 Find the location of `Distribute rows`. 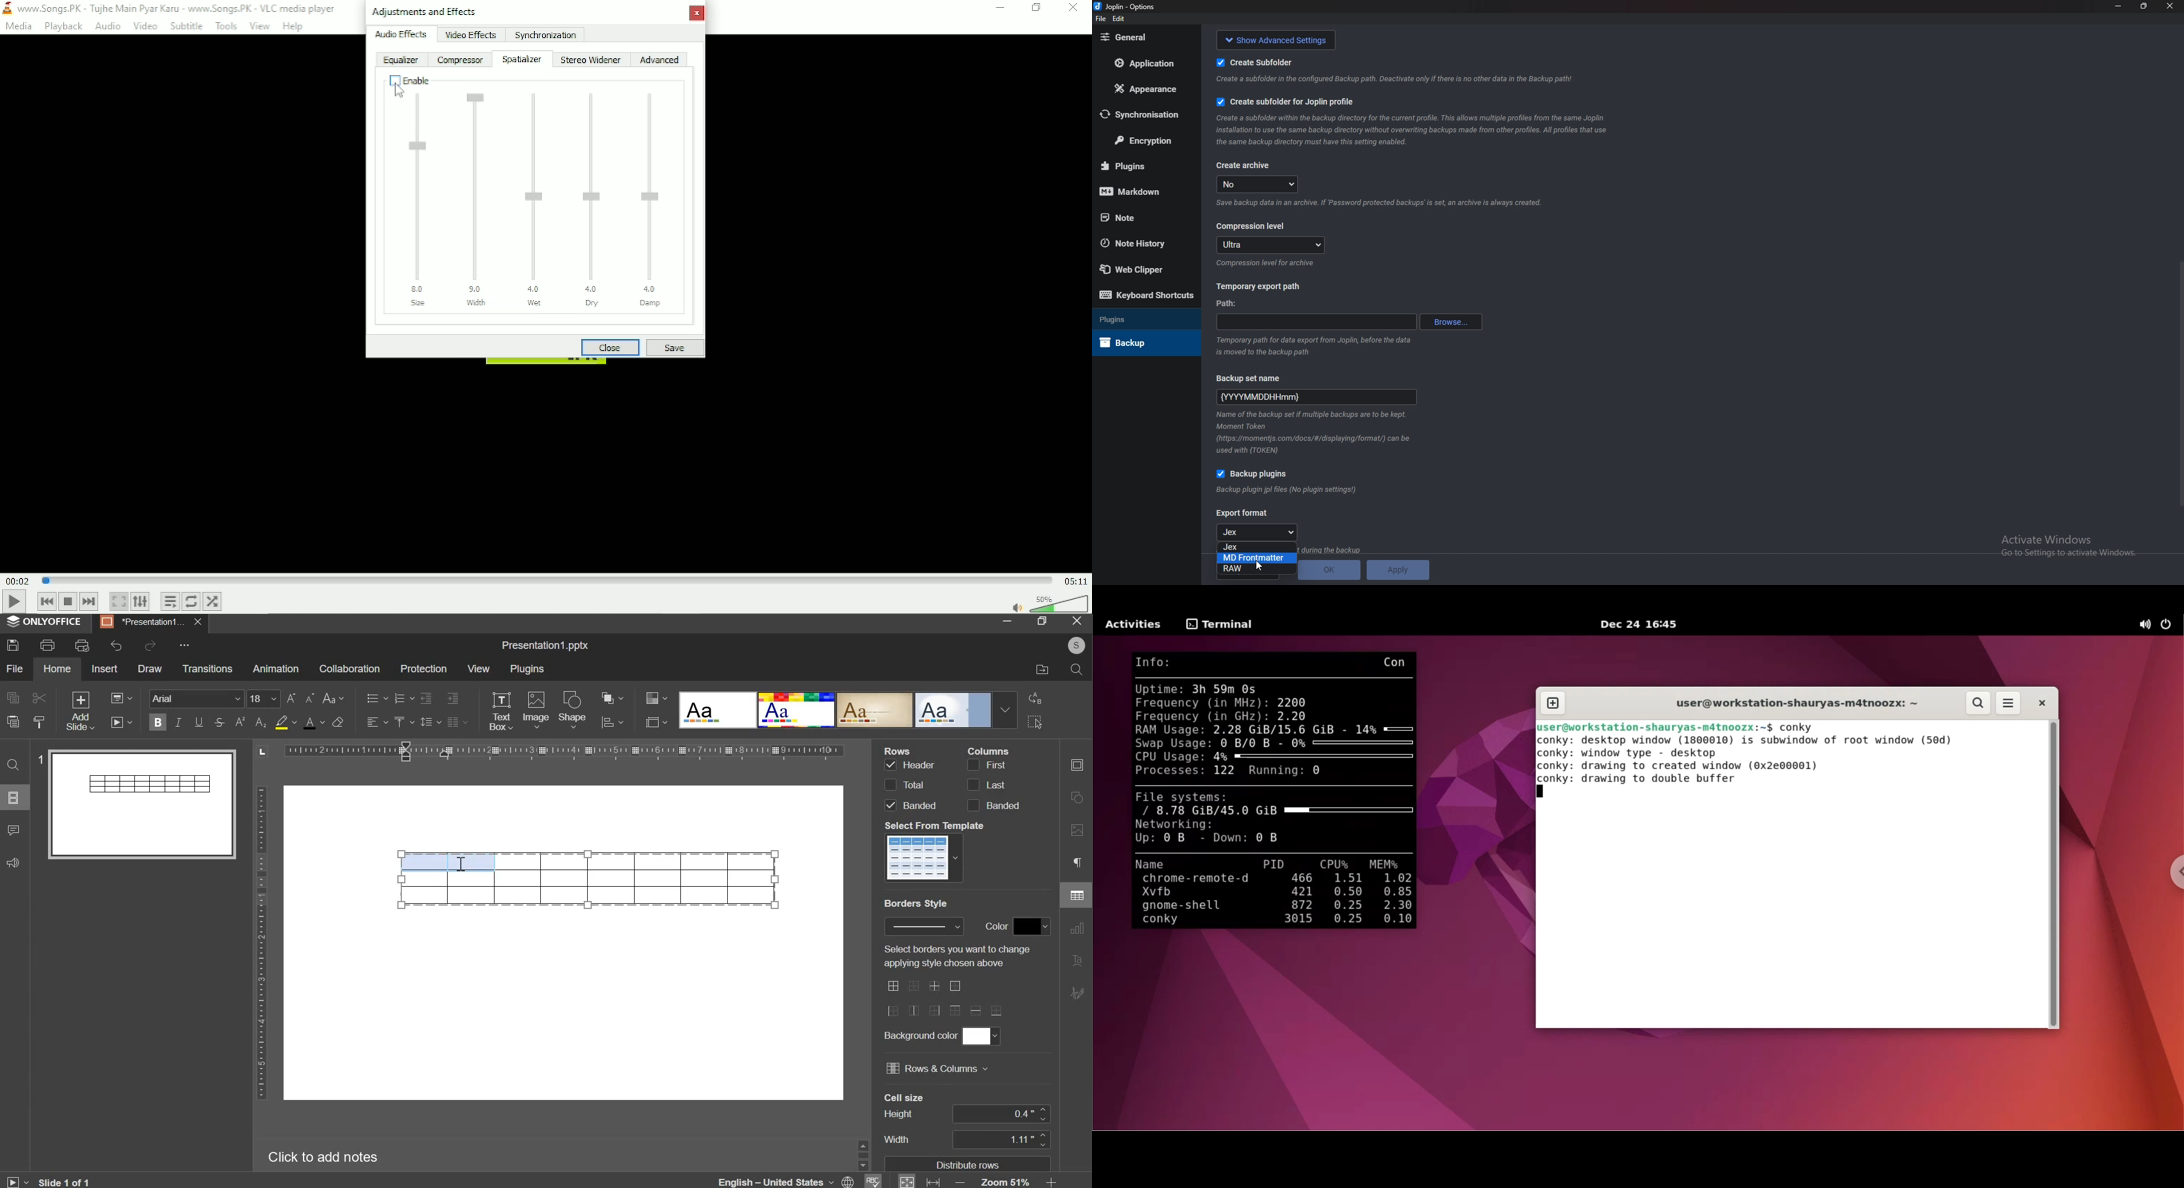

Distribute rows is located at coordinates (970, 1164).